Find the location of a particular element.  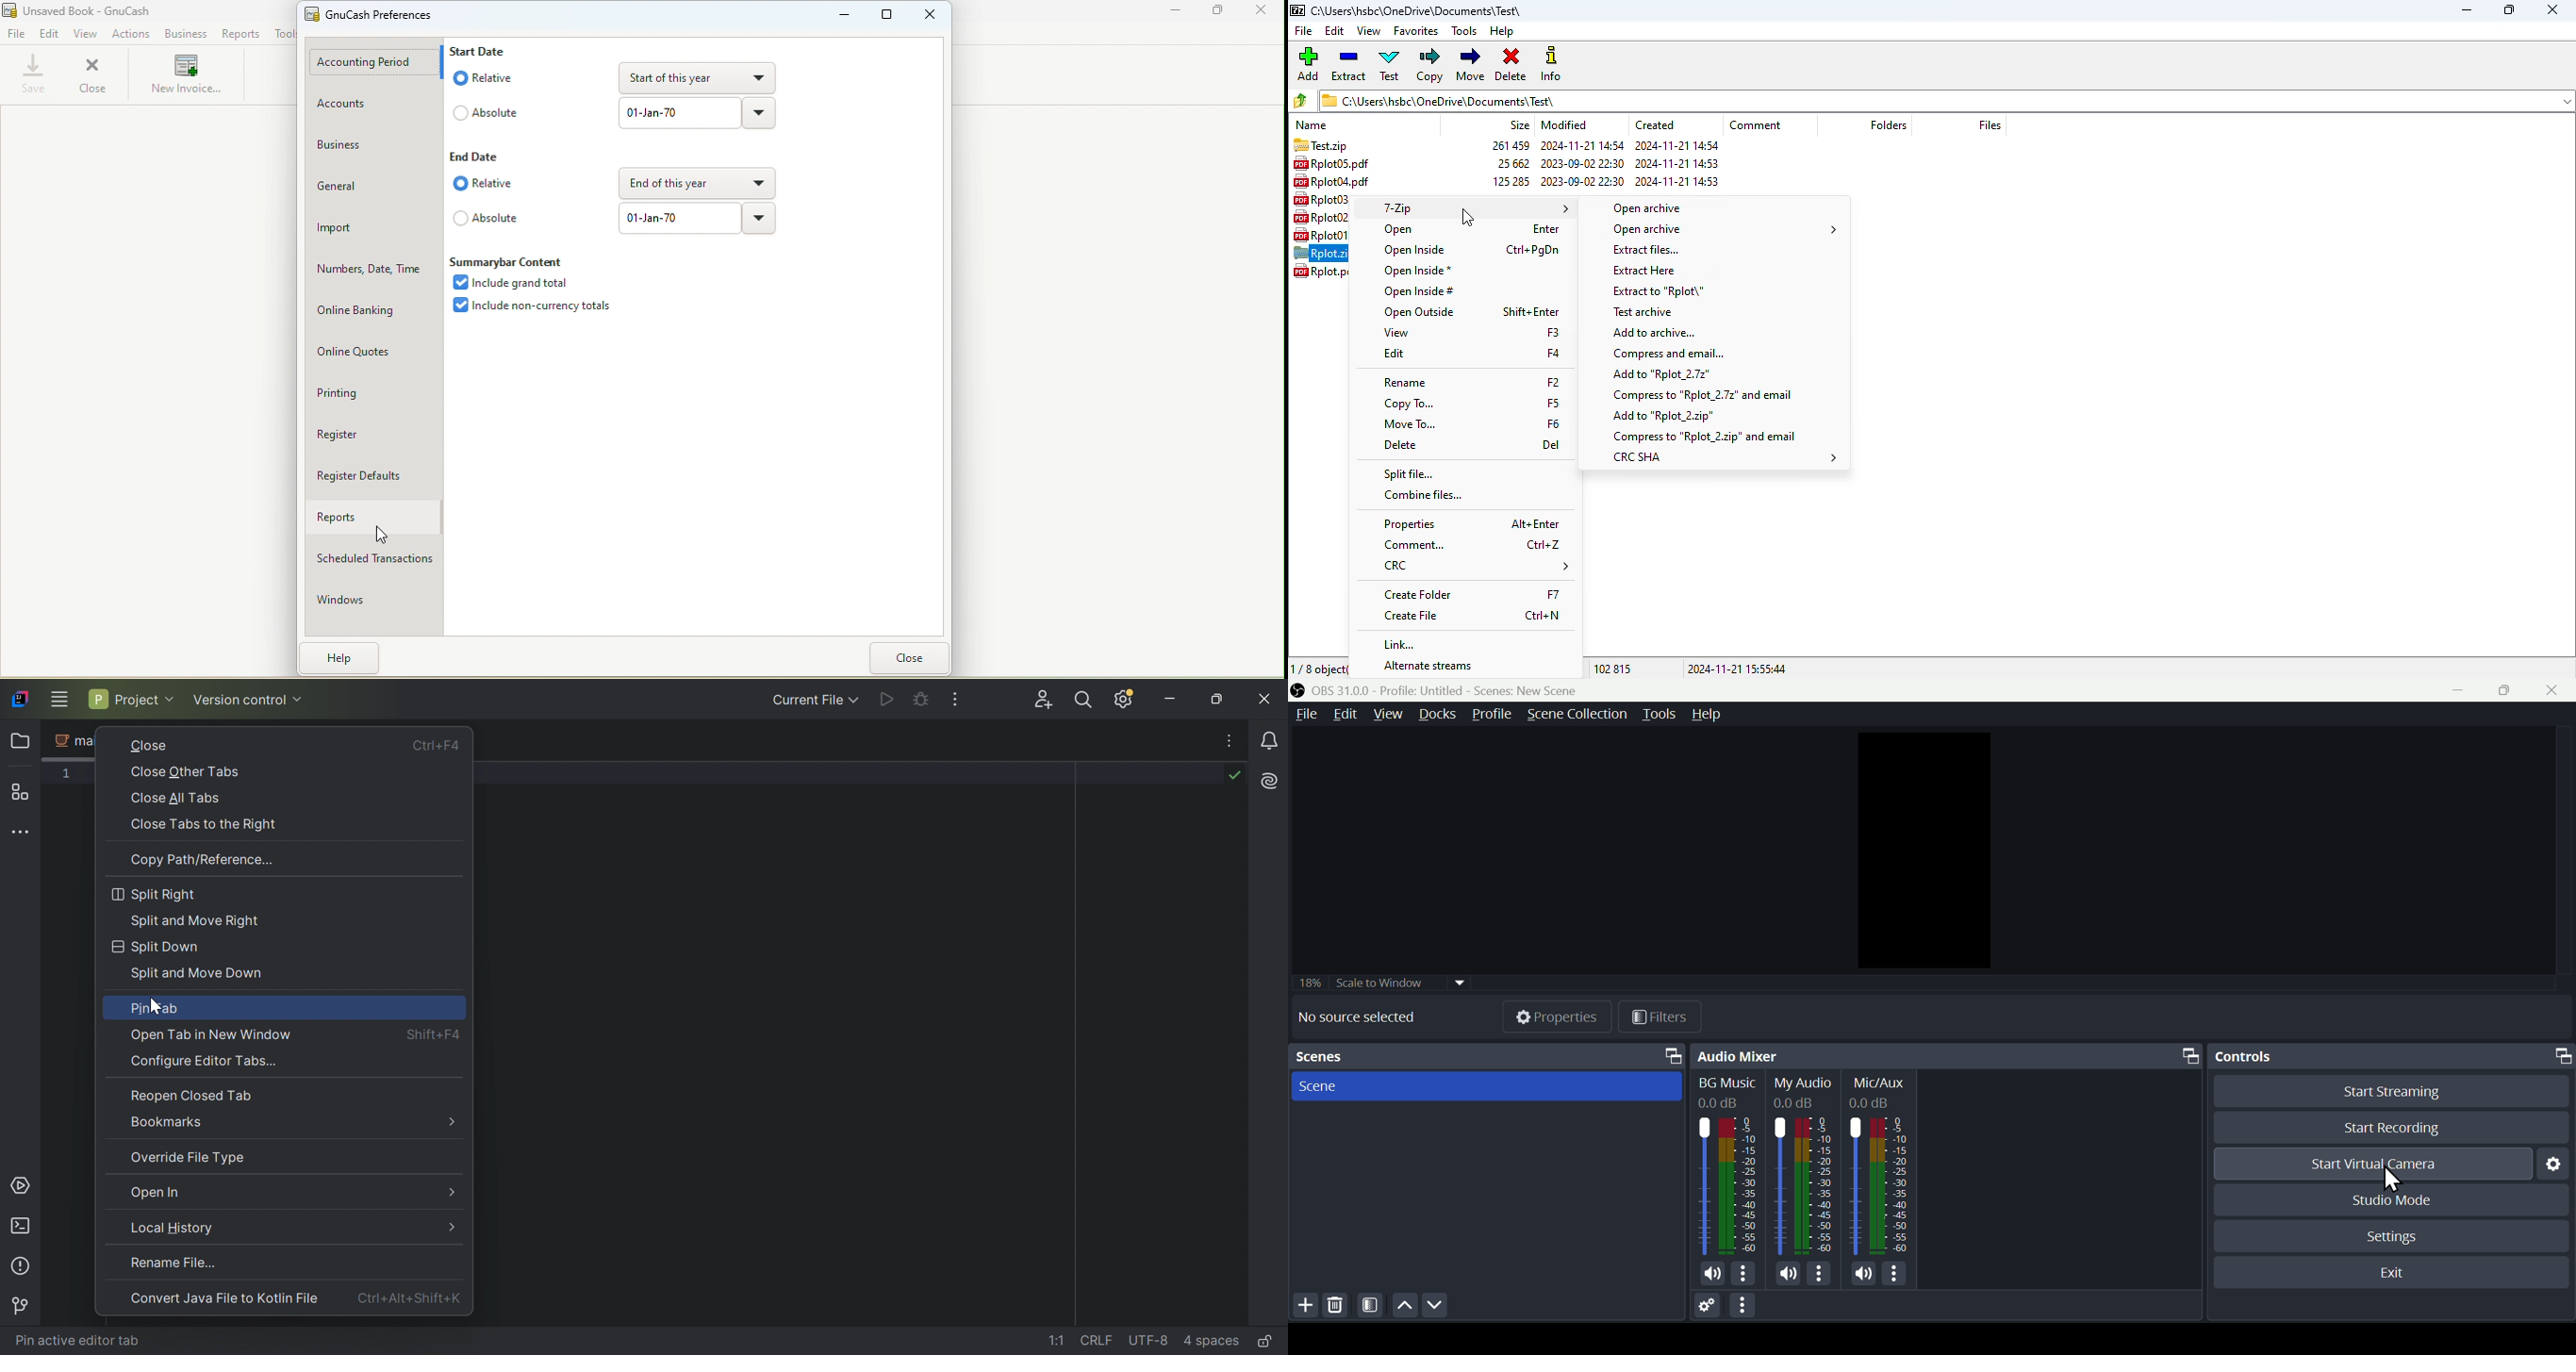

Business is located at coordinates (371, 147).